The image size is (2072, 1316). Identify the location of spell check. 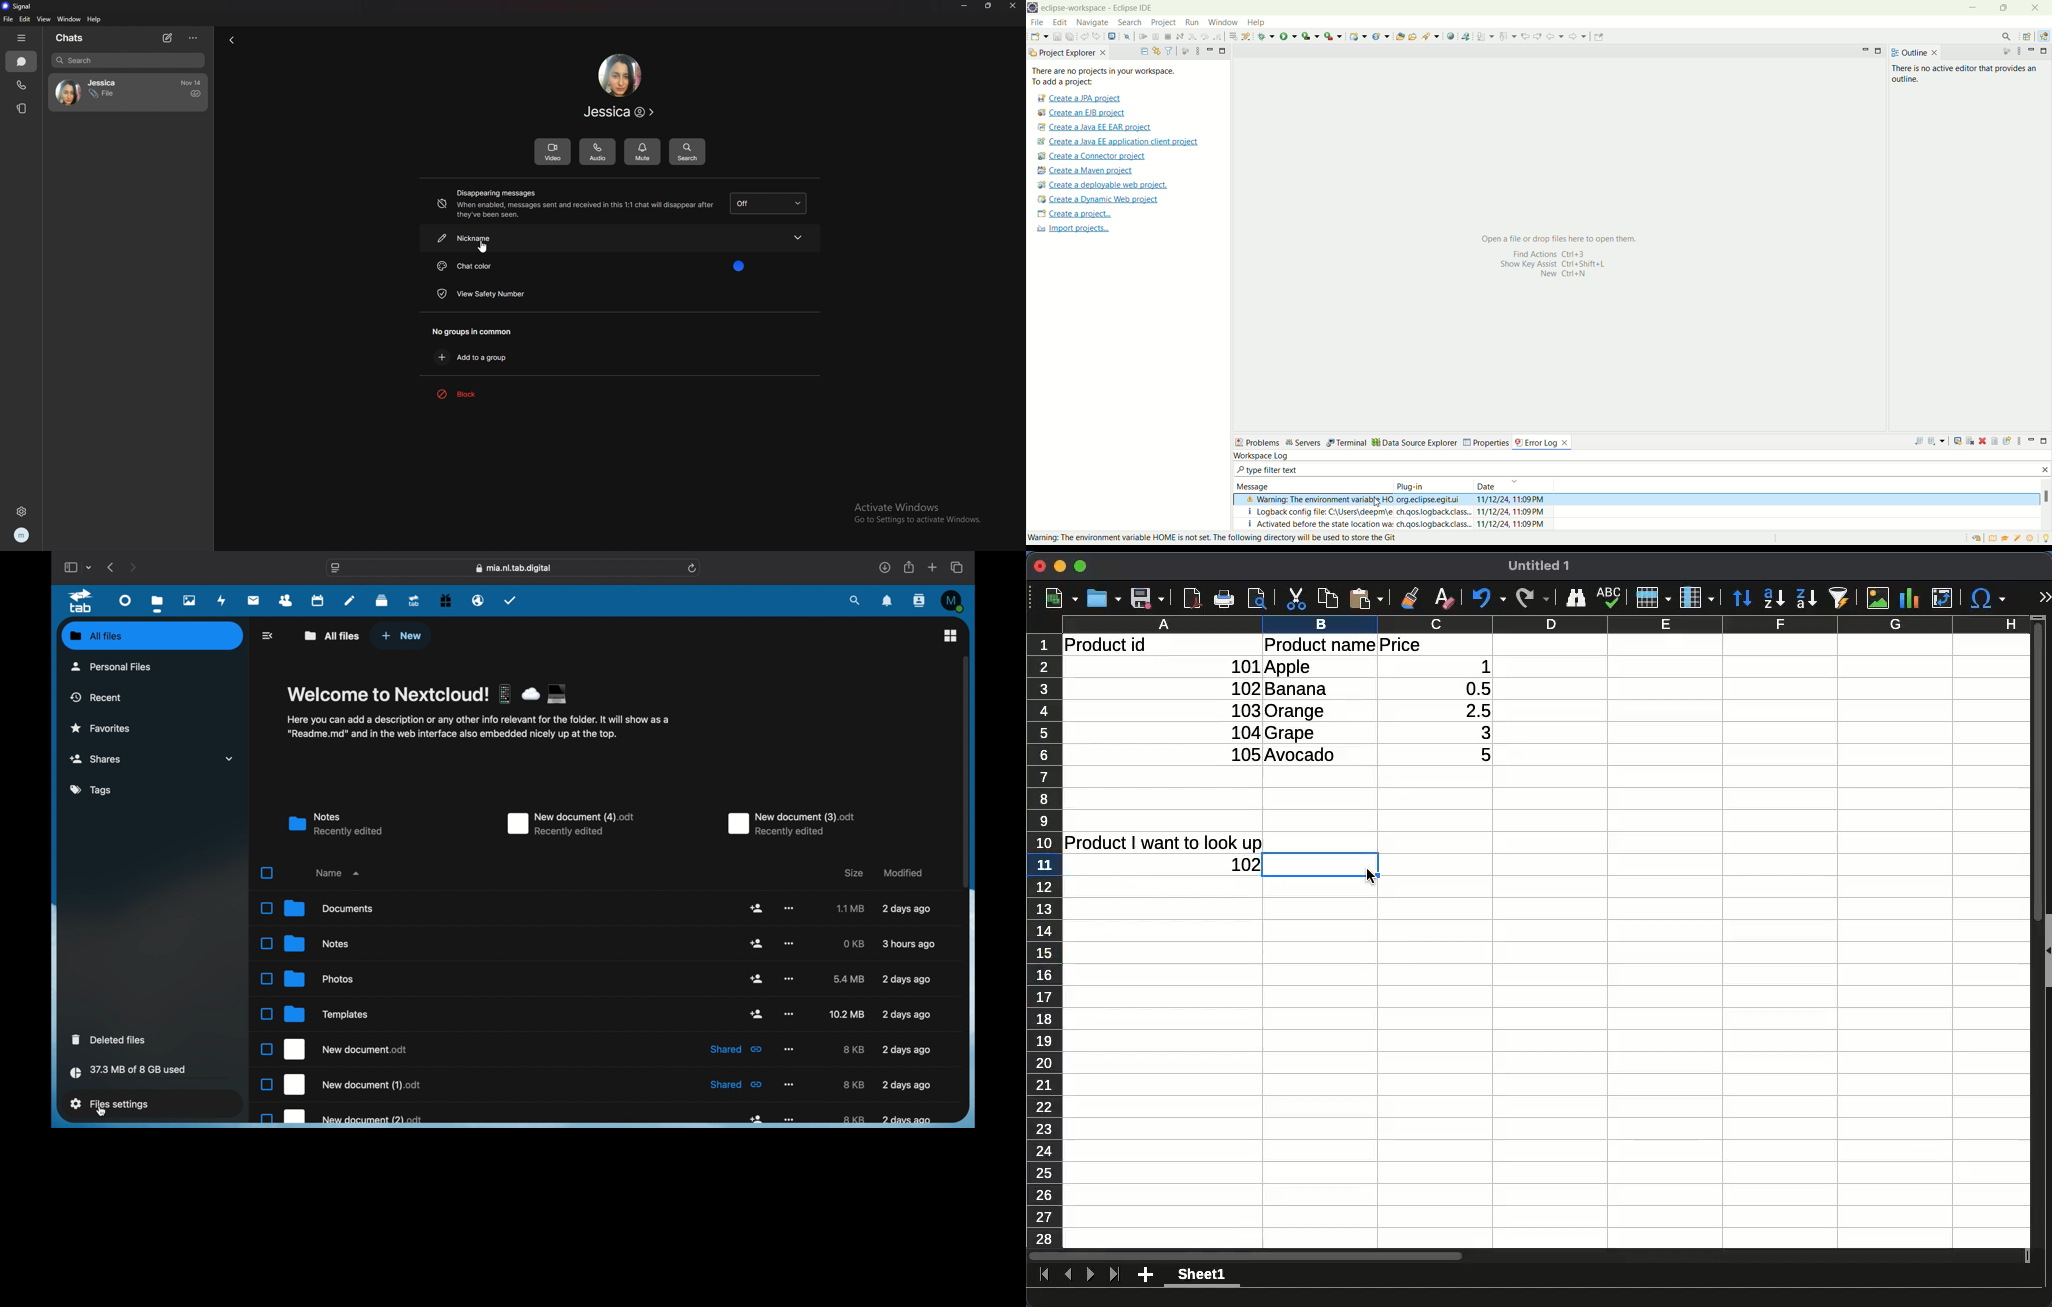
(1609, 597).